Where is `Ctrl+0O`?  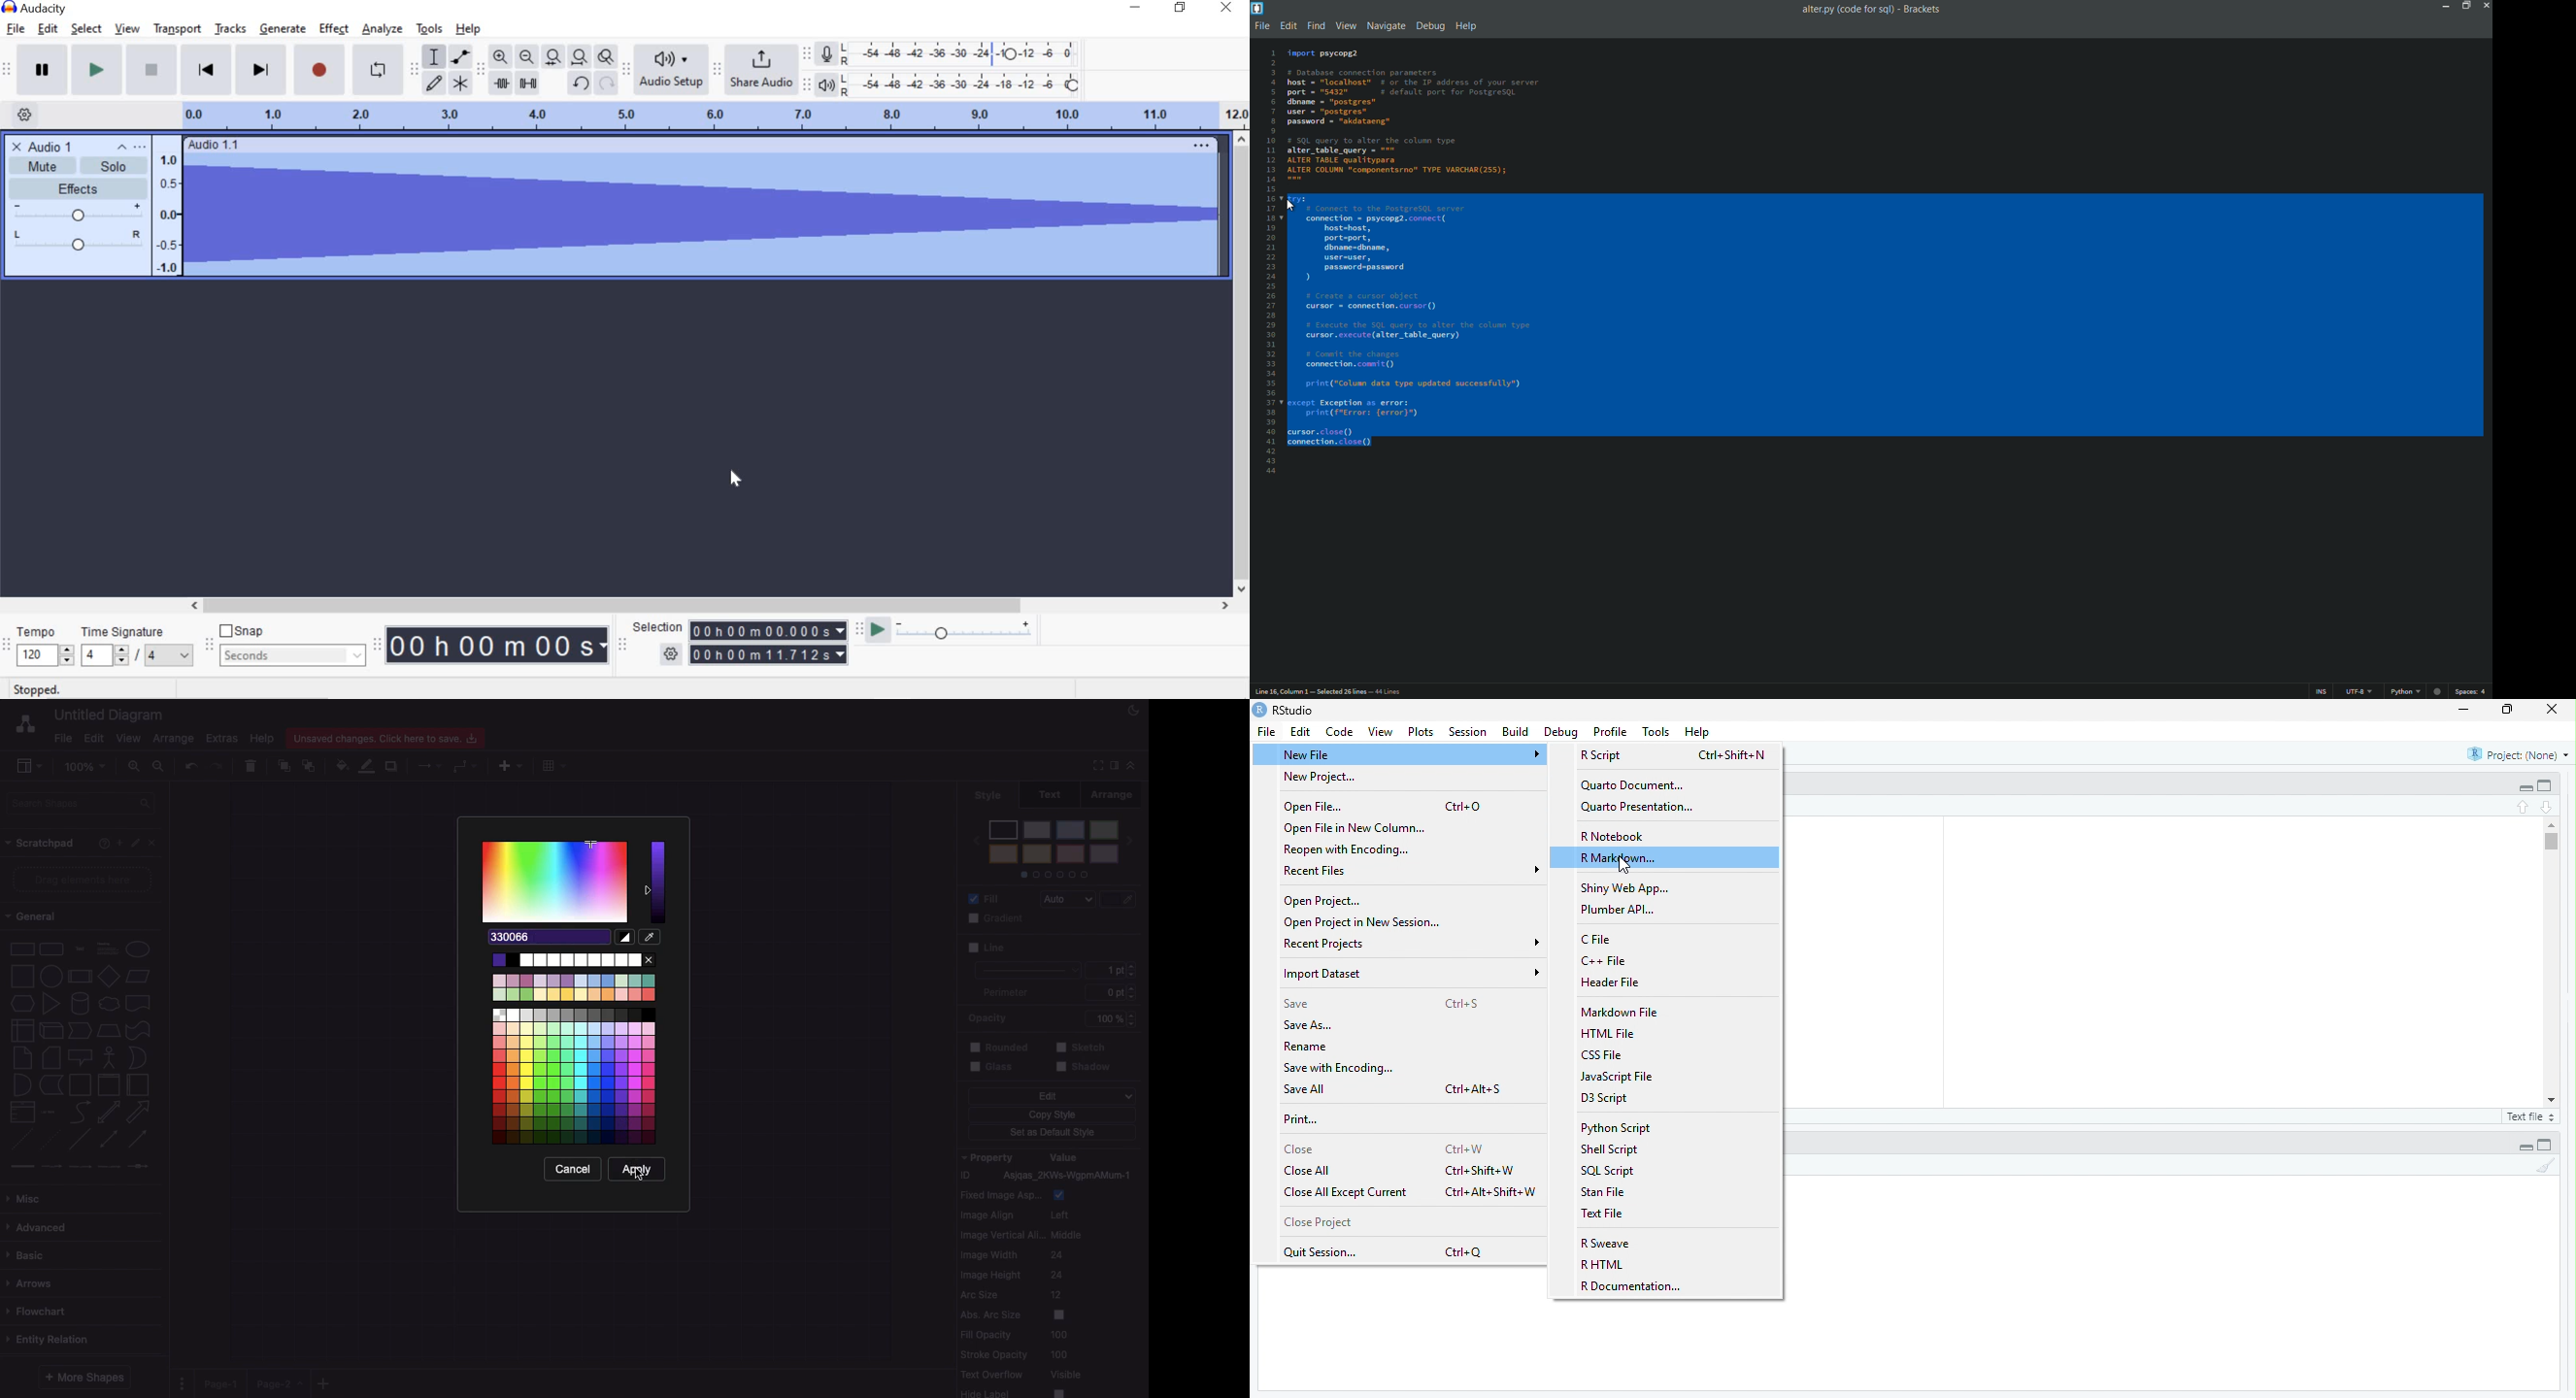 Ctrl+0O is located at coordinates (1464, 807).